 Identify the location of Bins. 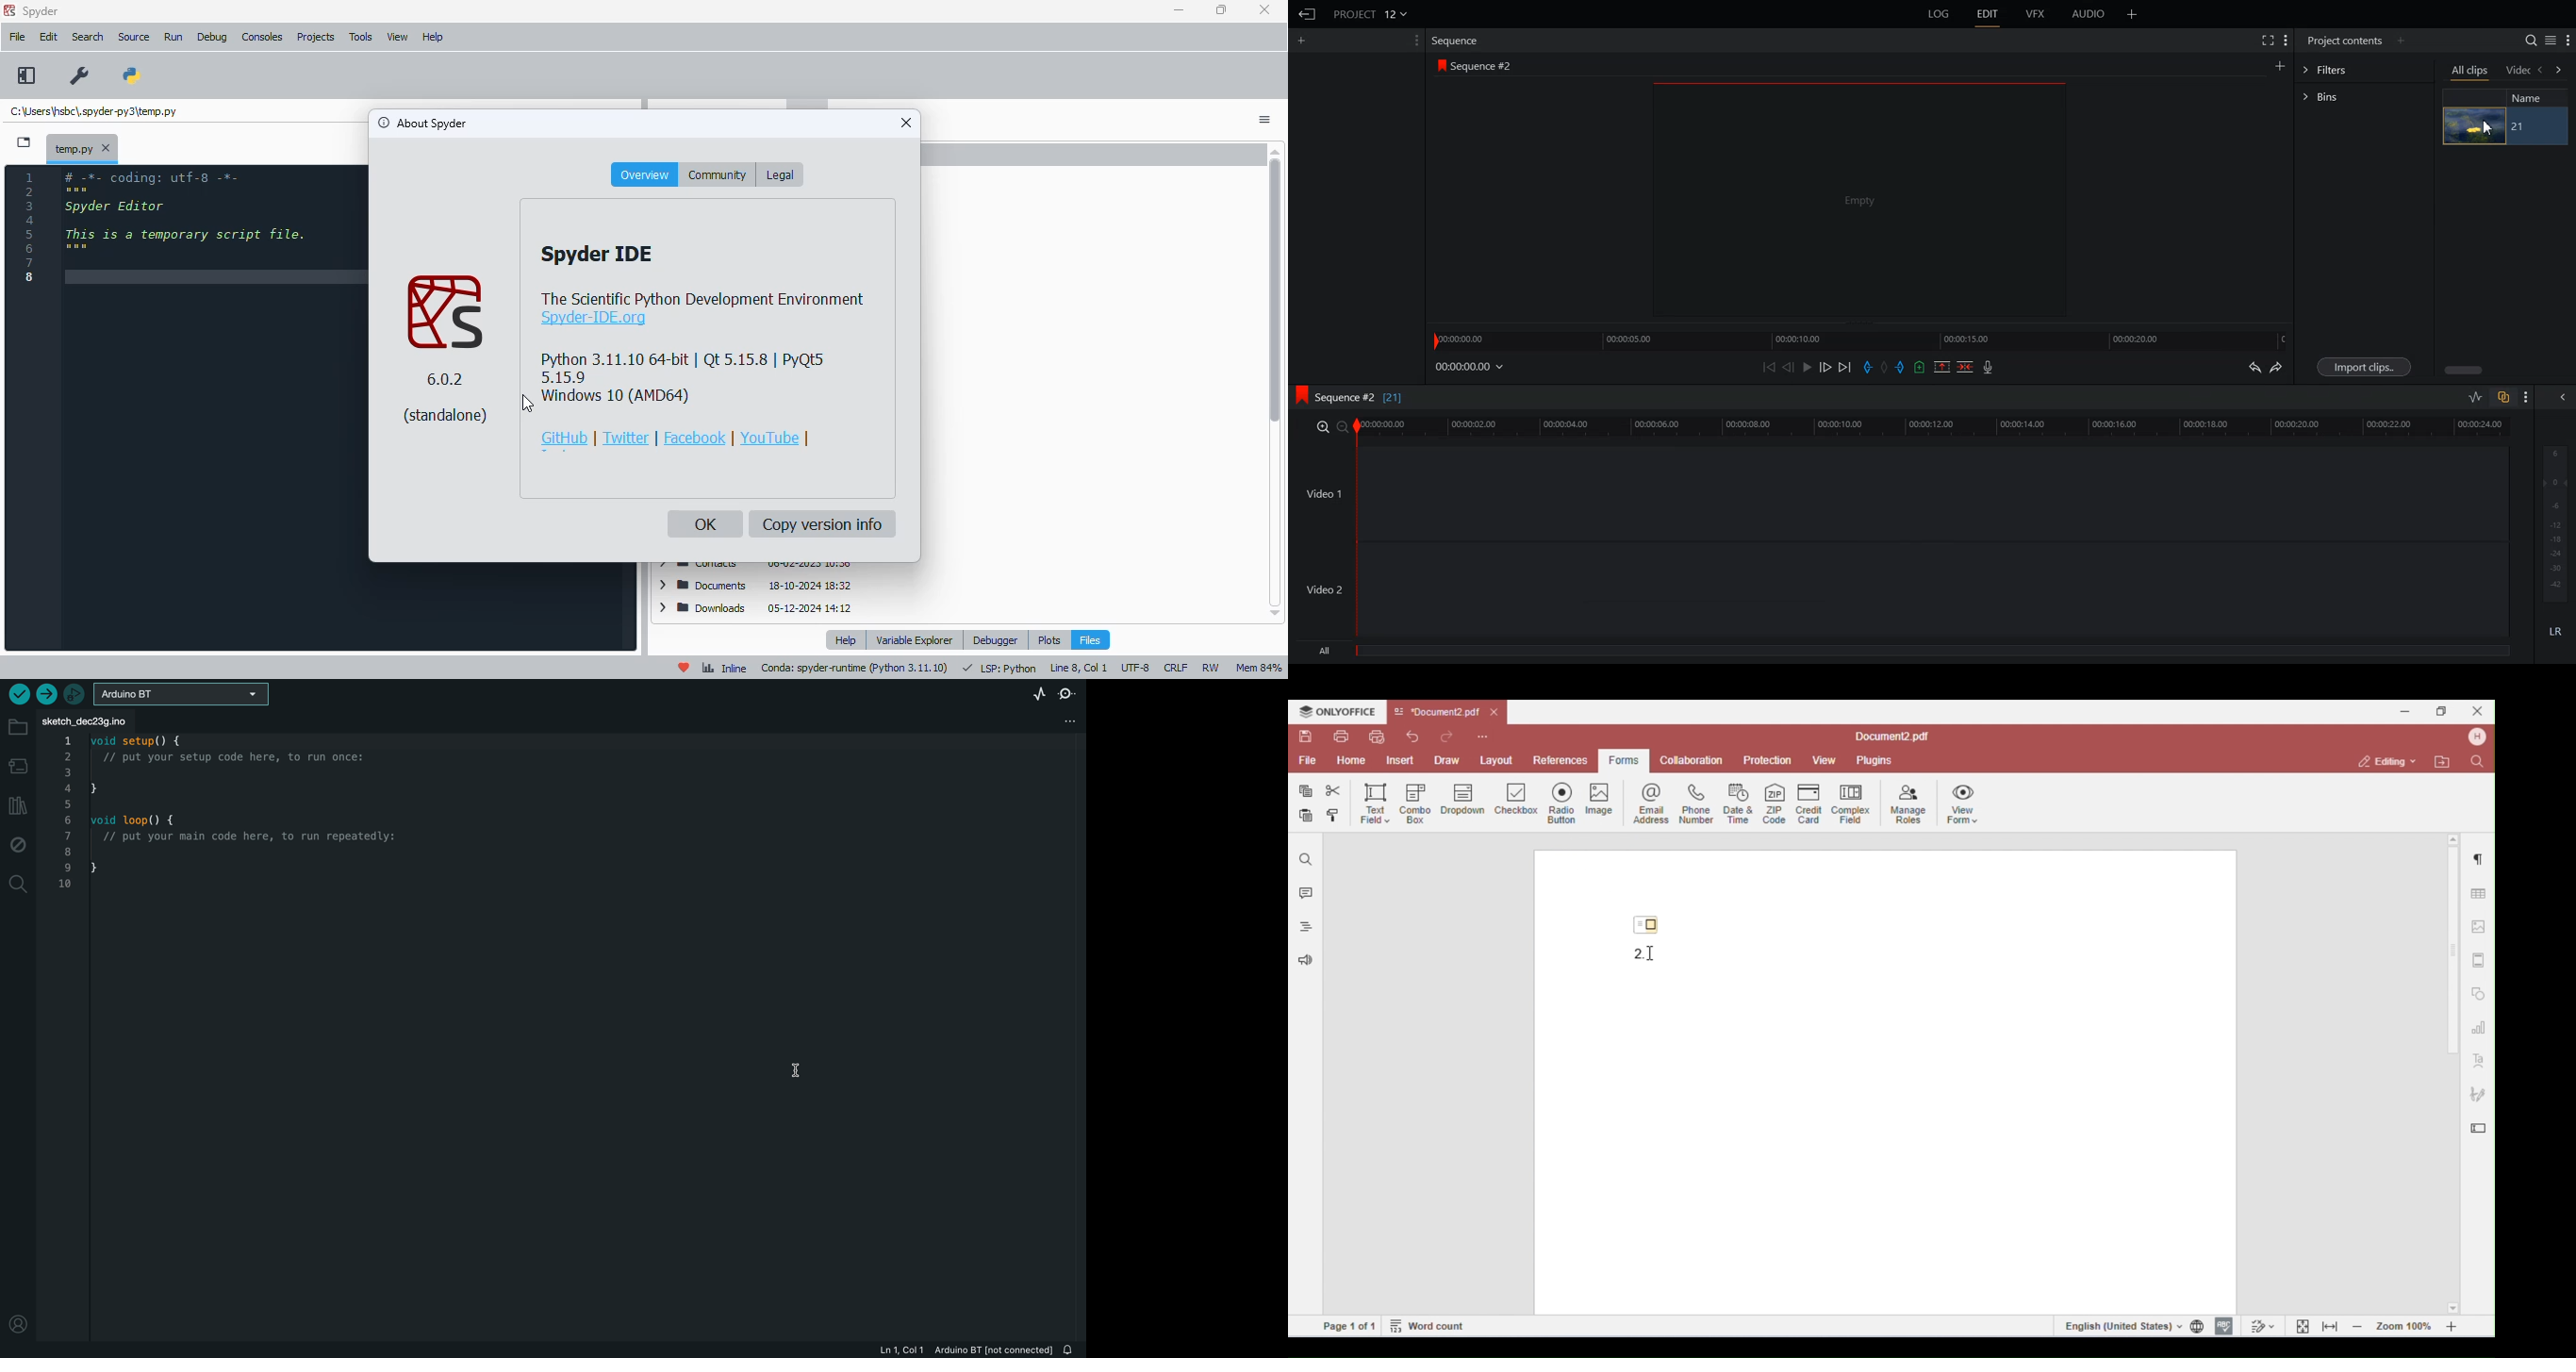
(2364, 95).